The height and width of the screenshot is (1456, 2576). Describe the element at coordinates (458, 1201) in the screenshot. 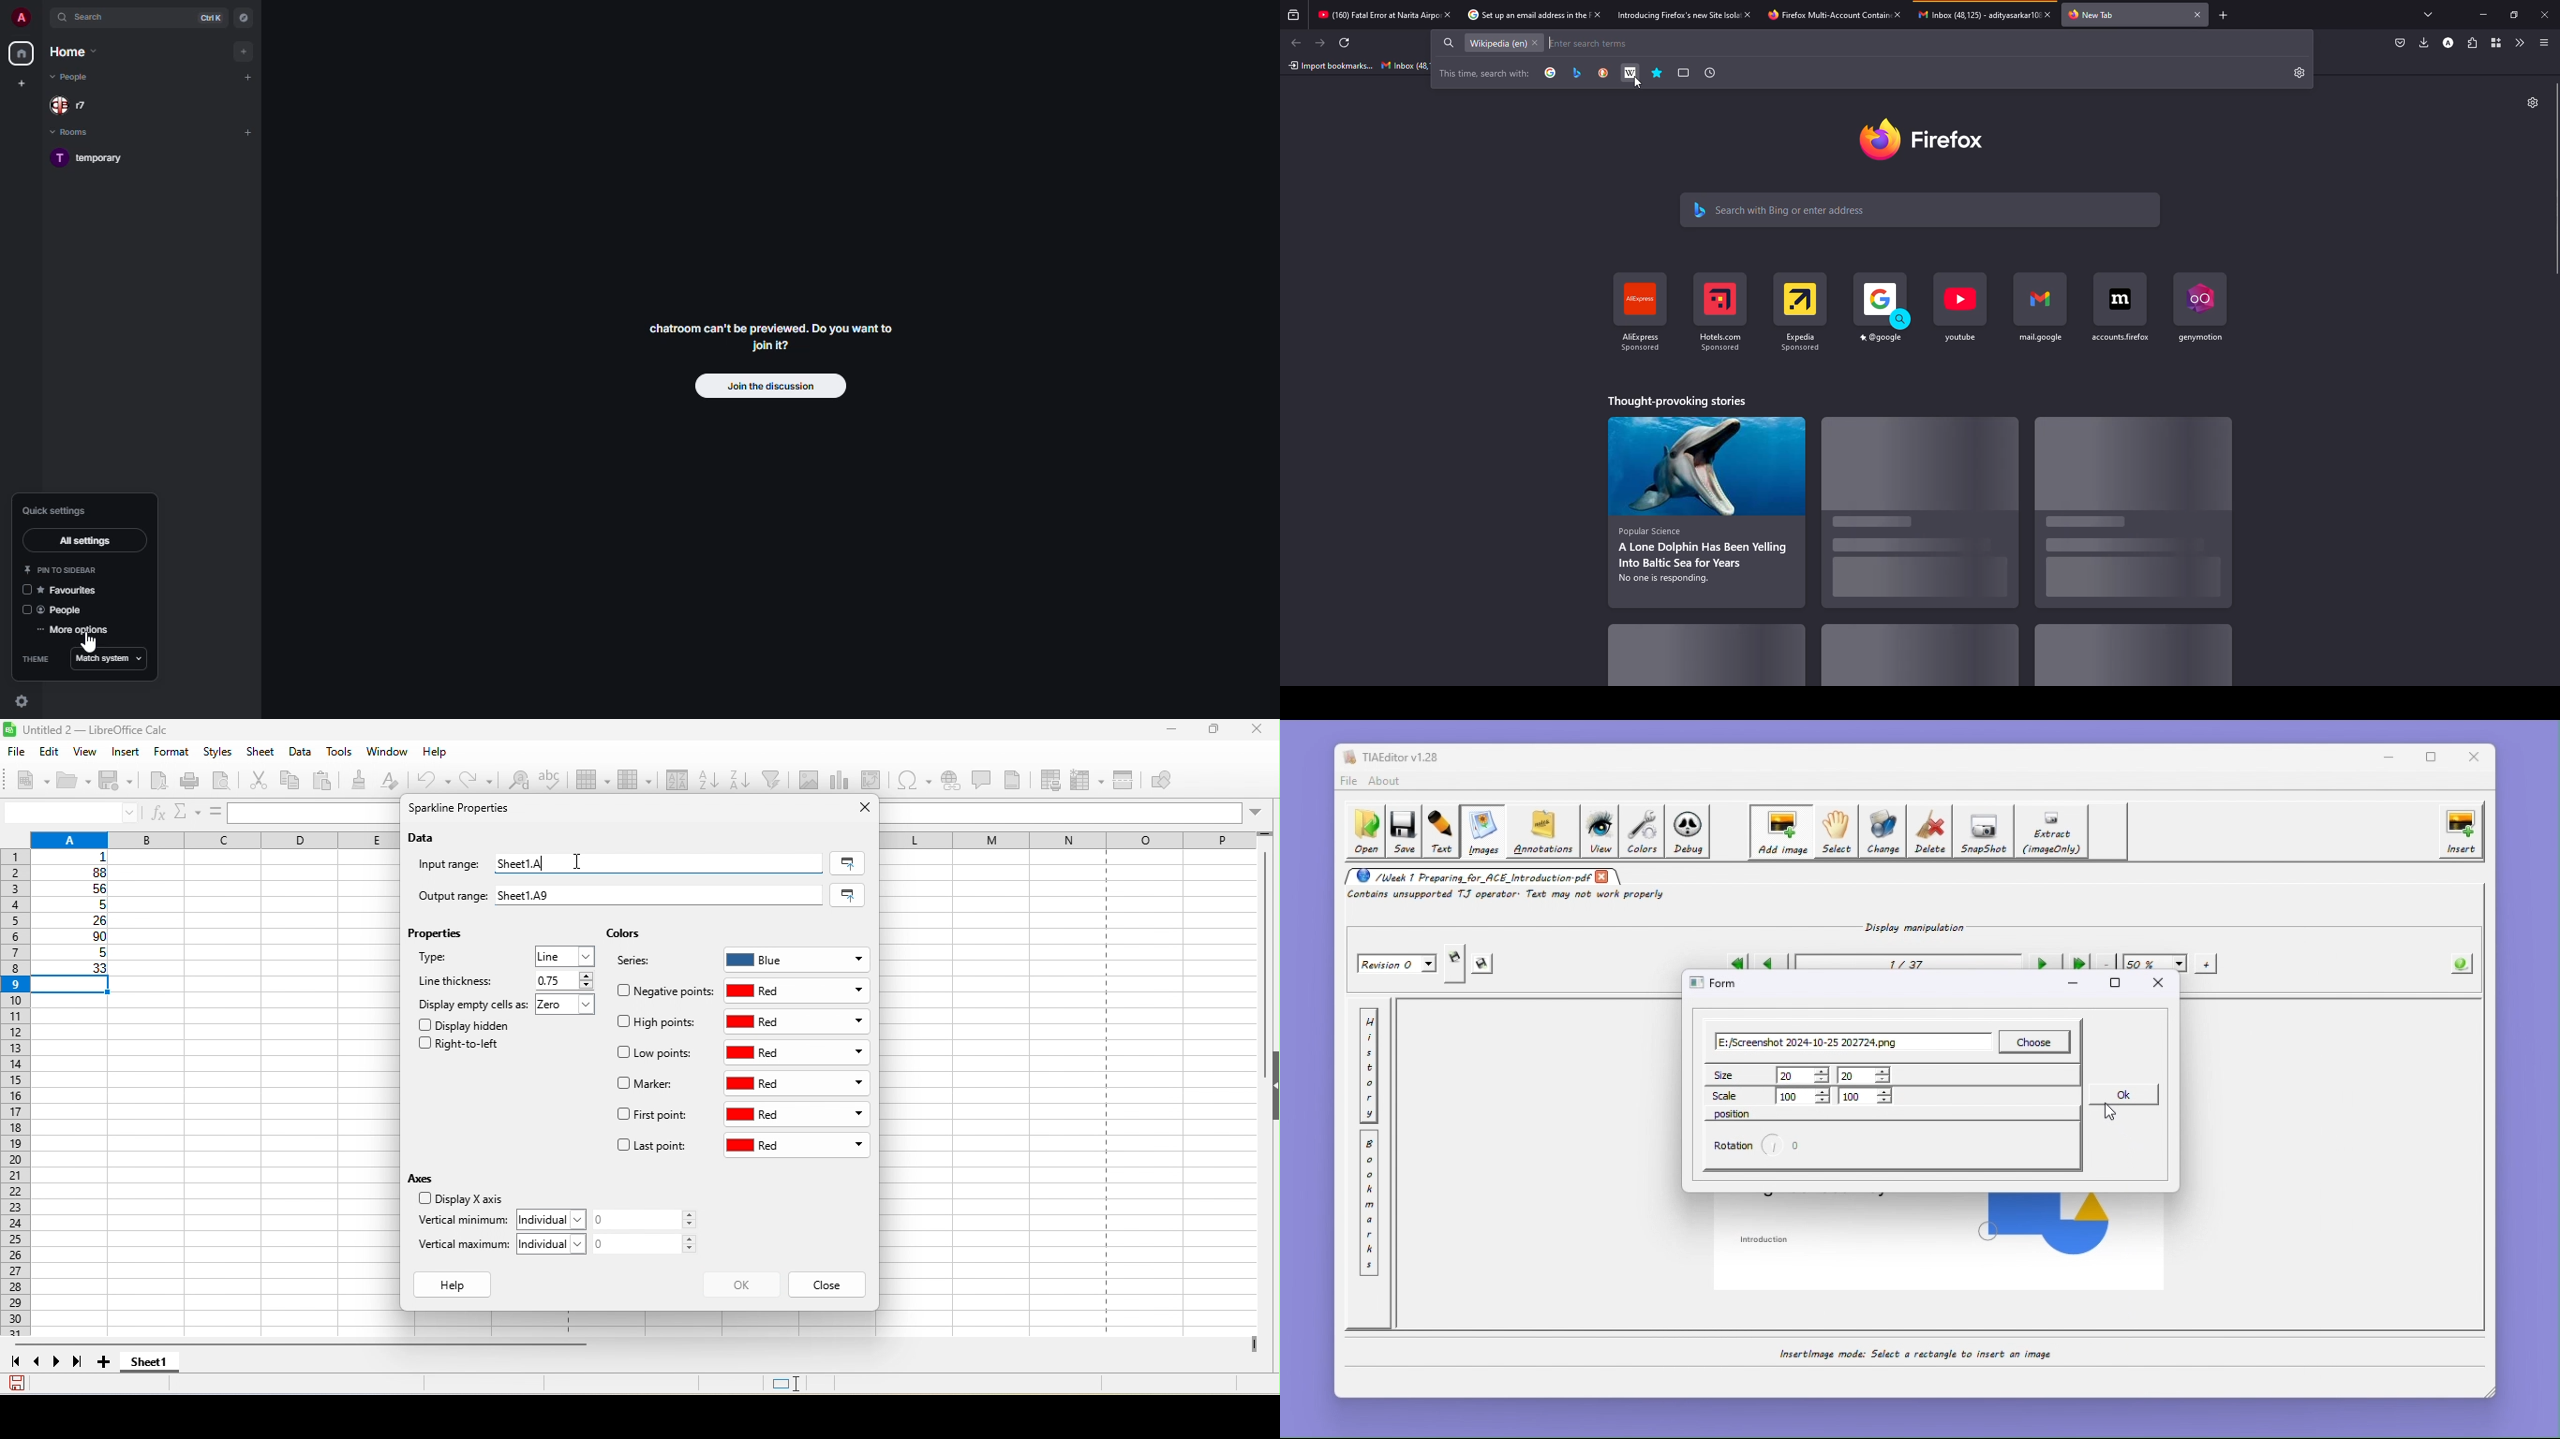

I see `display x axis` at that location.